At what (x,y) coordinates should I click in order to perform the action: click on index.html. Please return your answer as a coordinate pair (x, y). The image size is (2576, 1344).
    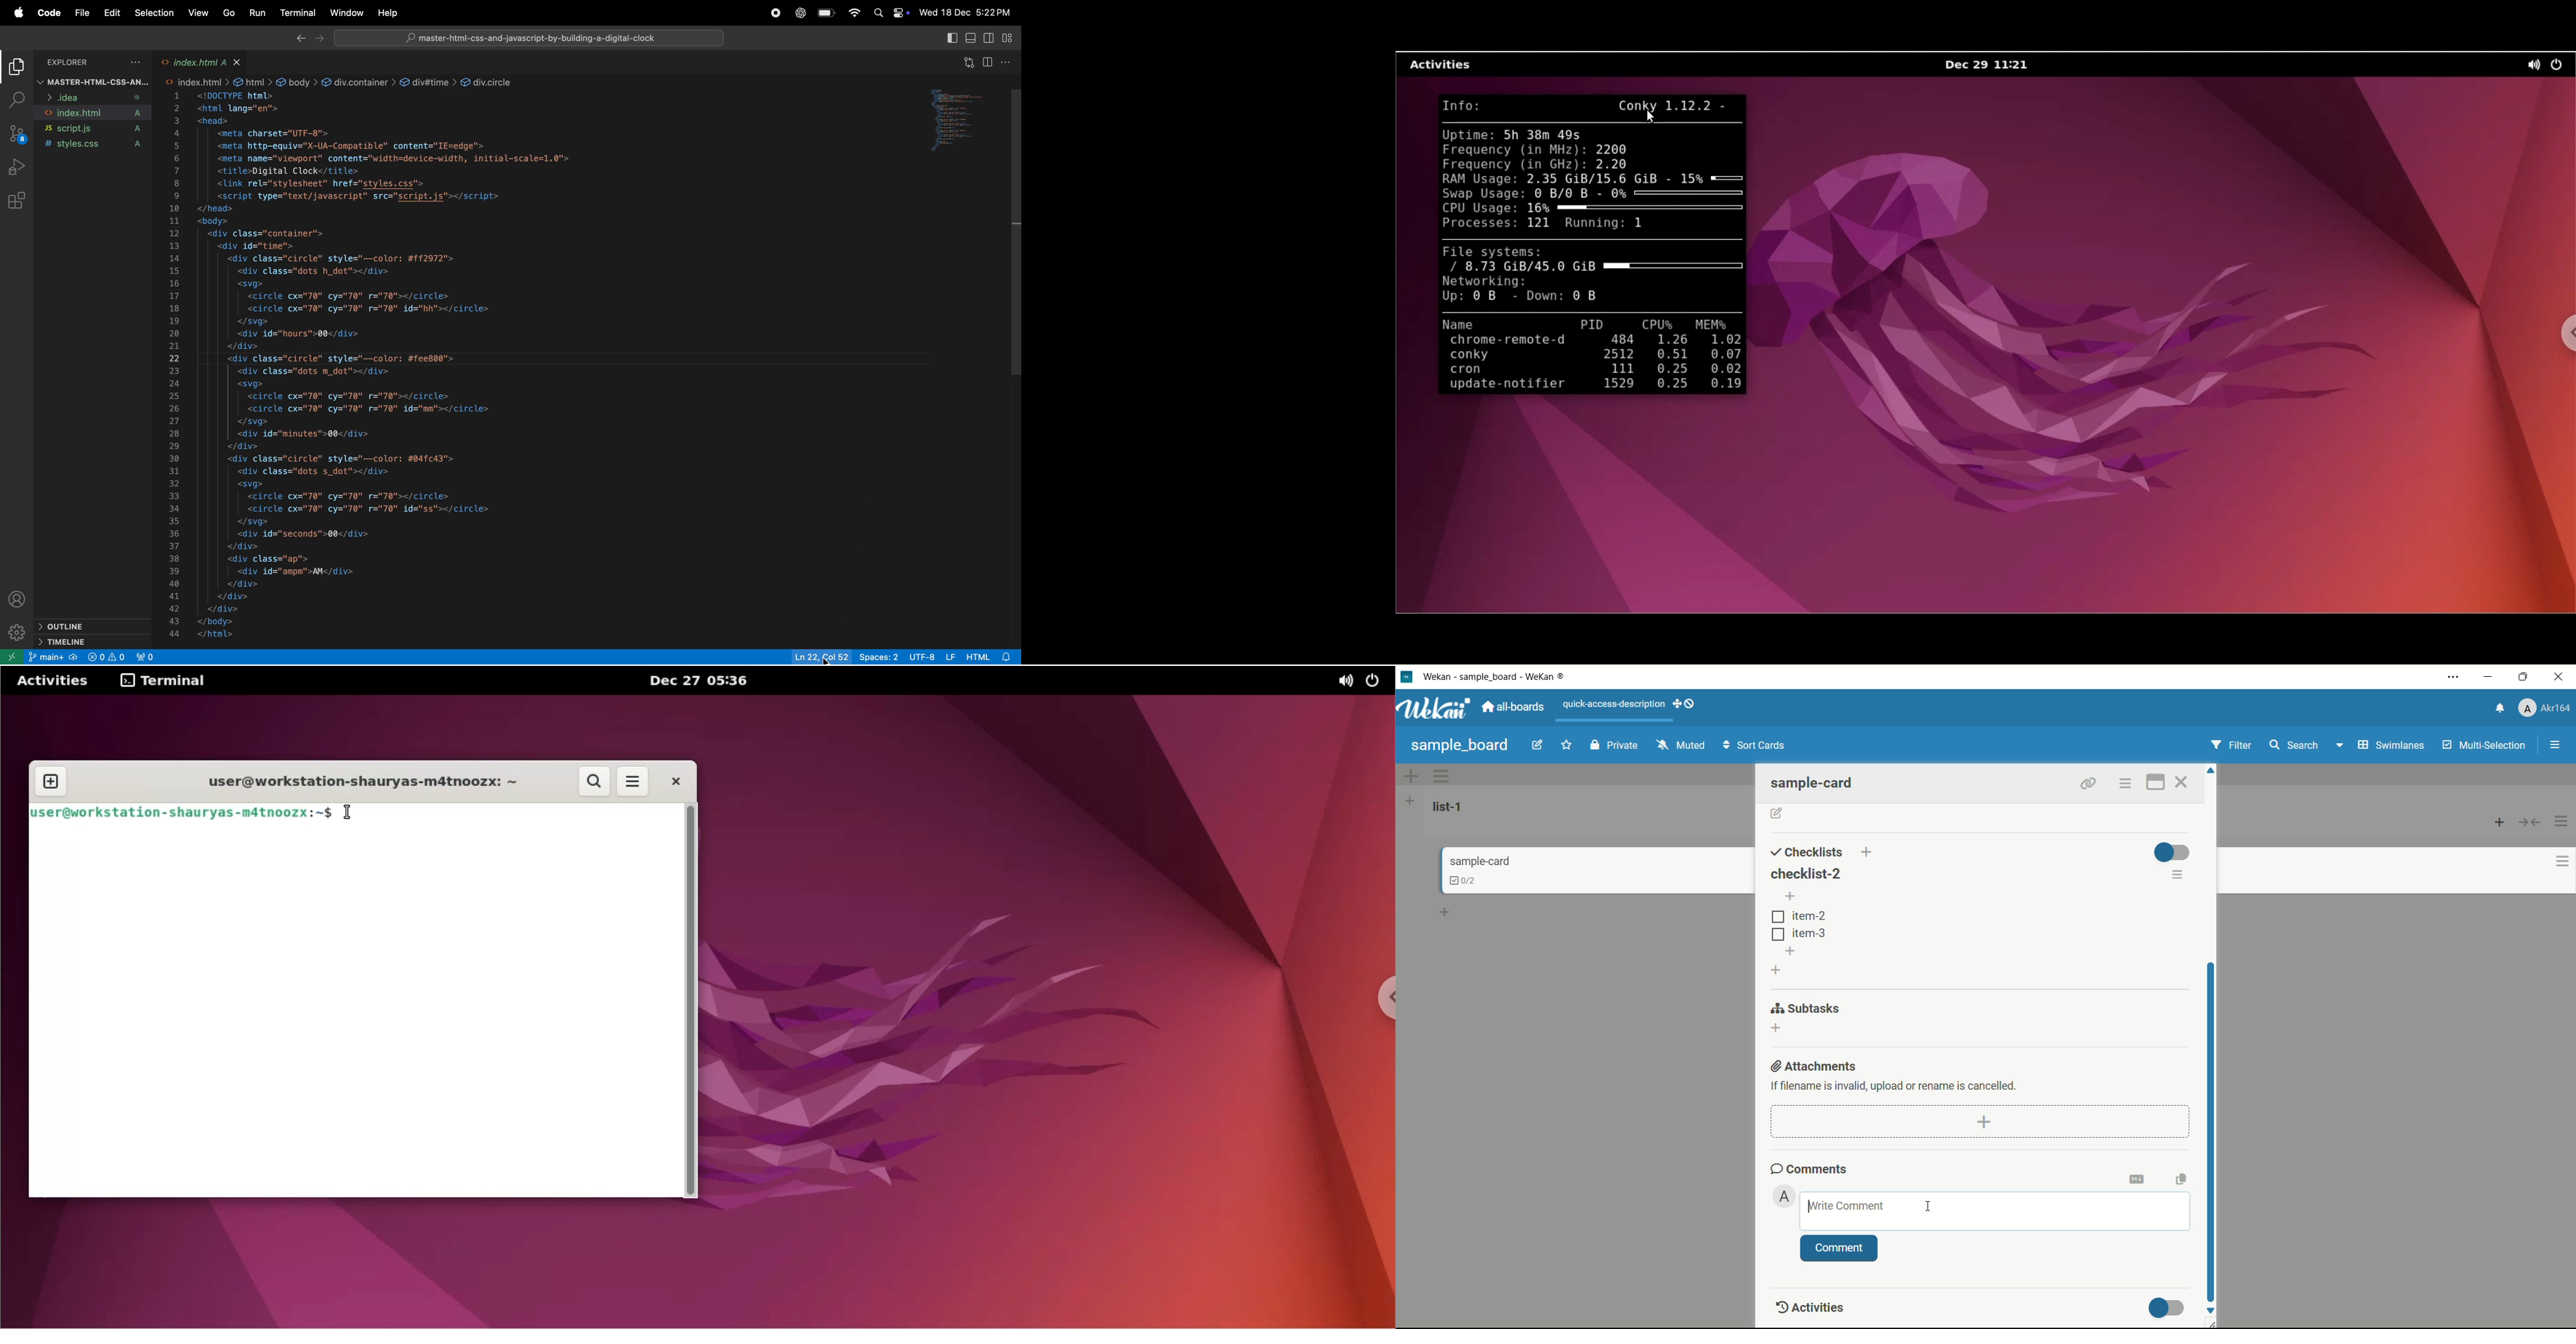
    Looking at the image, I should click on (94, 113).